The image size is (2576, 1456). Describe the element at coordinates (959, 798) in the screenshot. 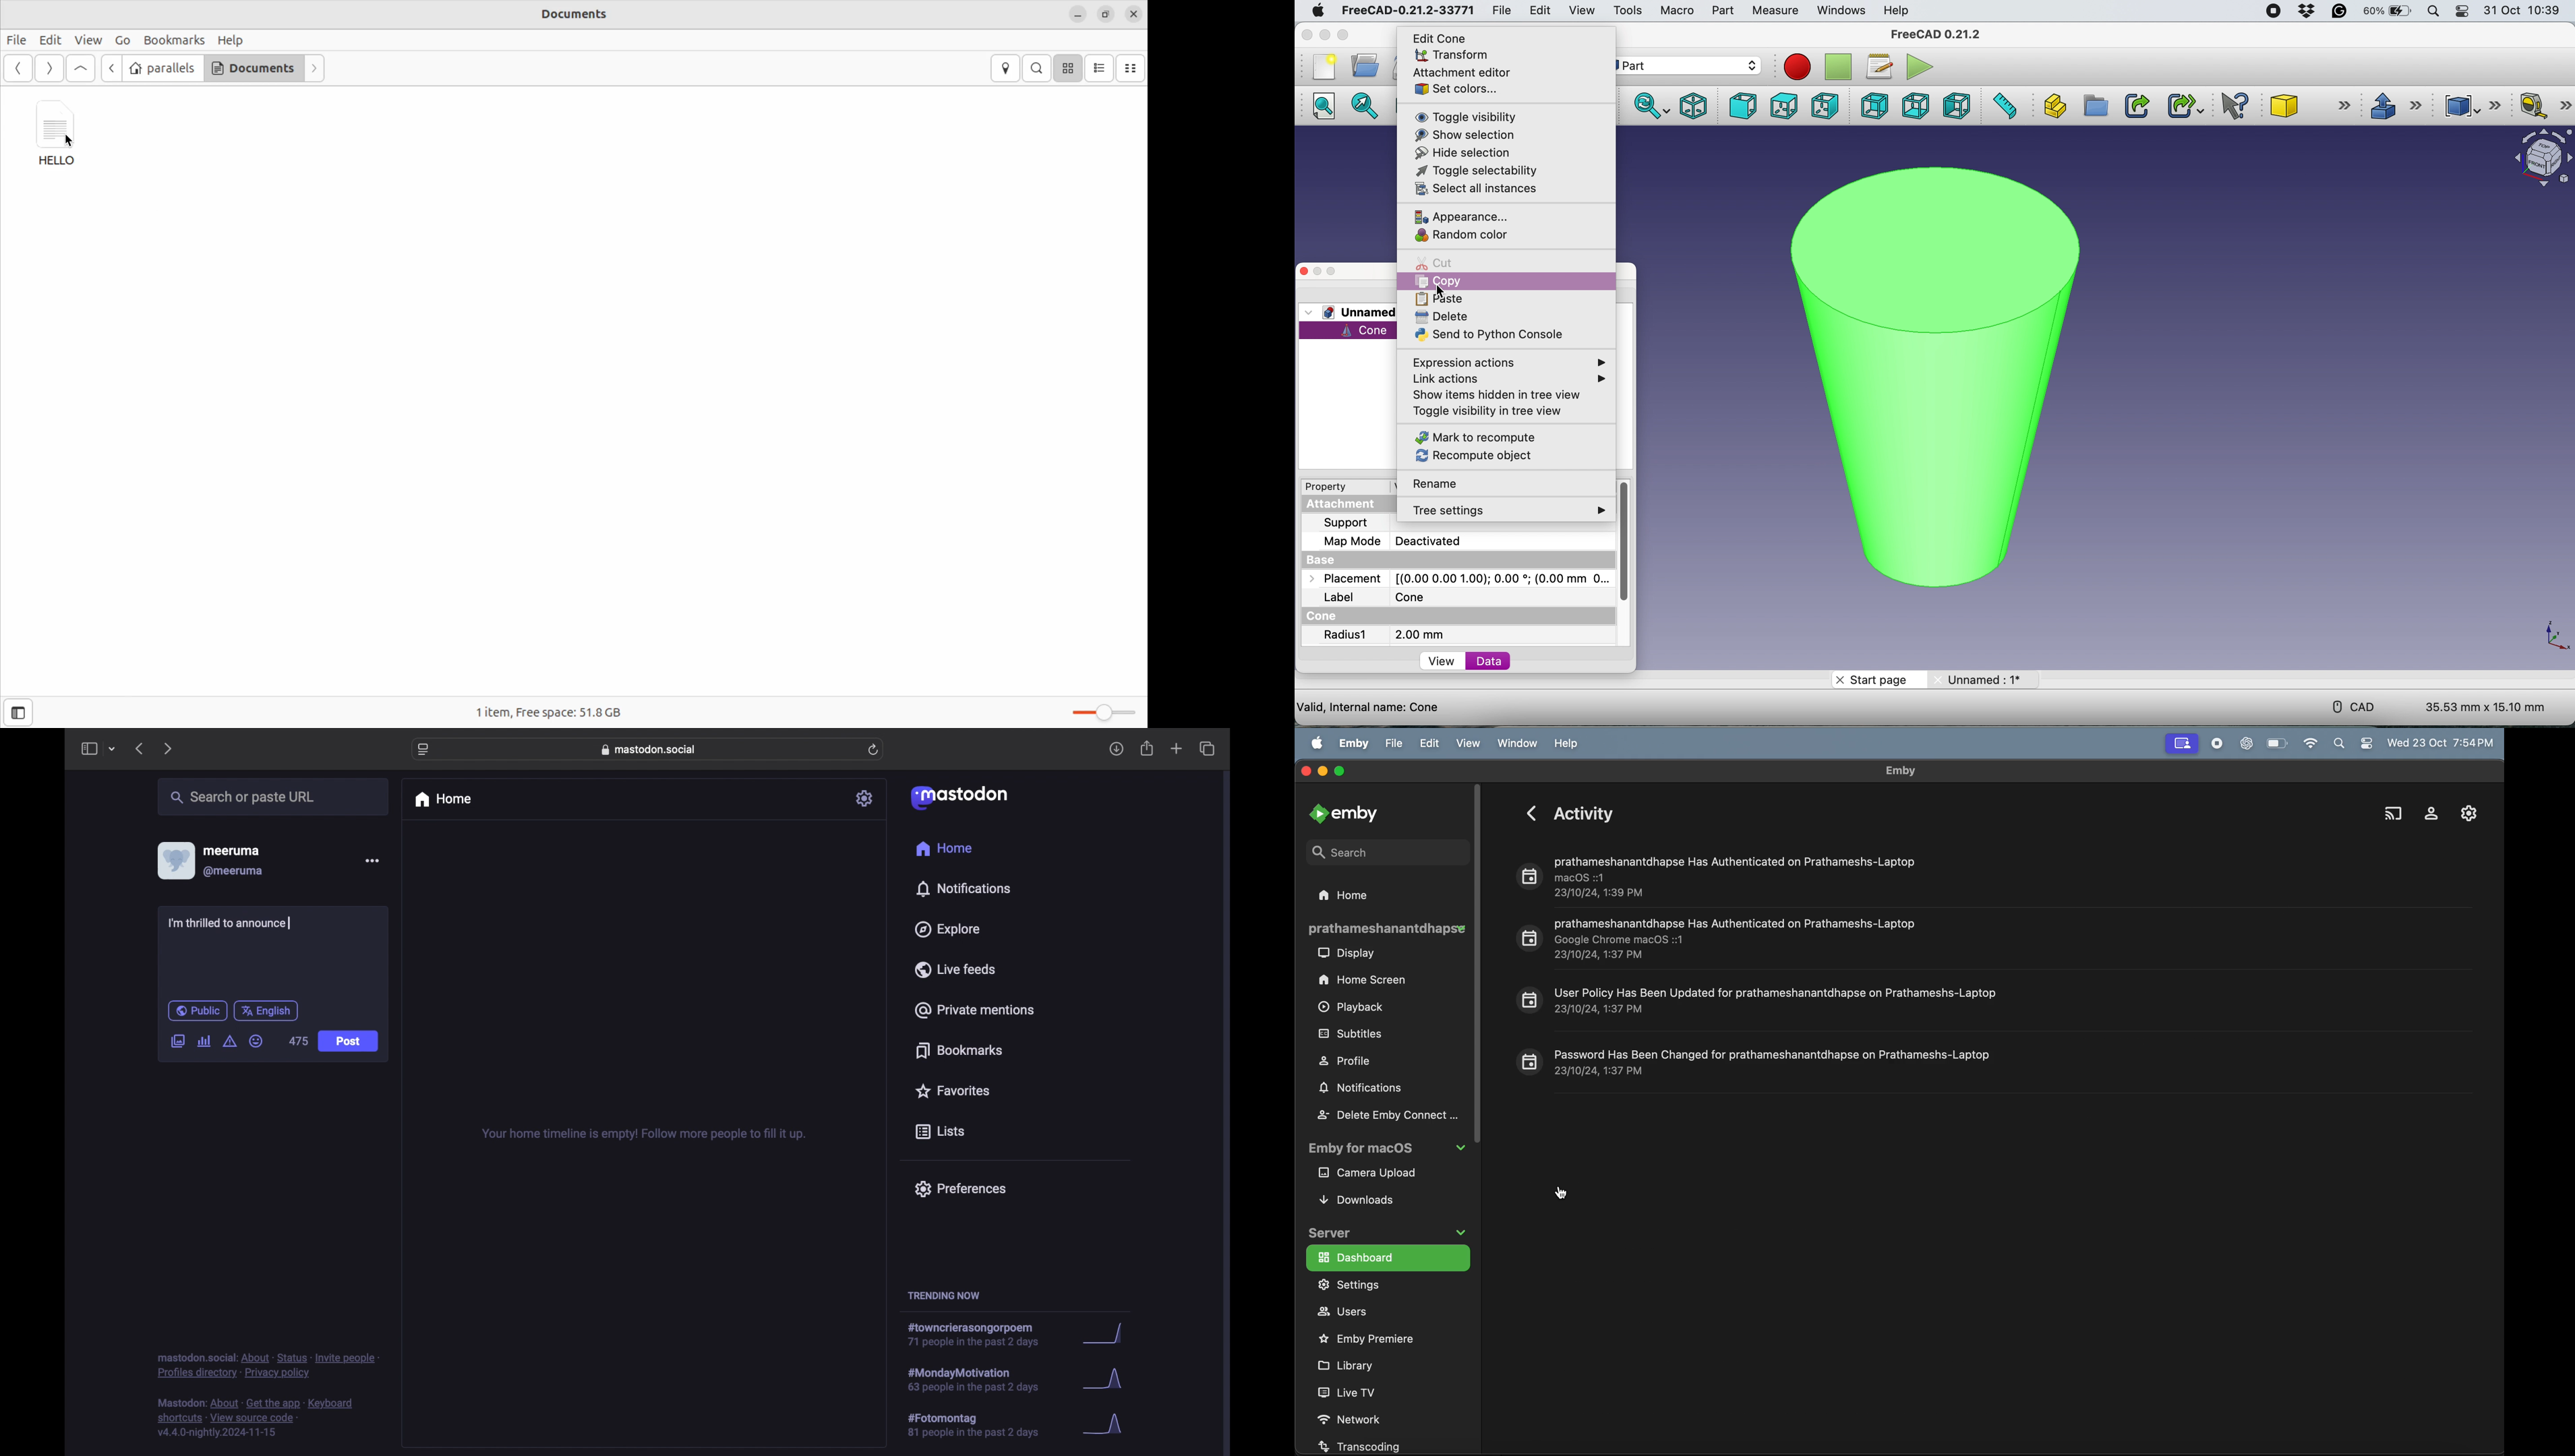

I see `mastodon` at that location.